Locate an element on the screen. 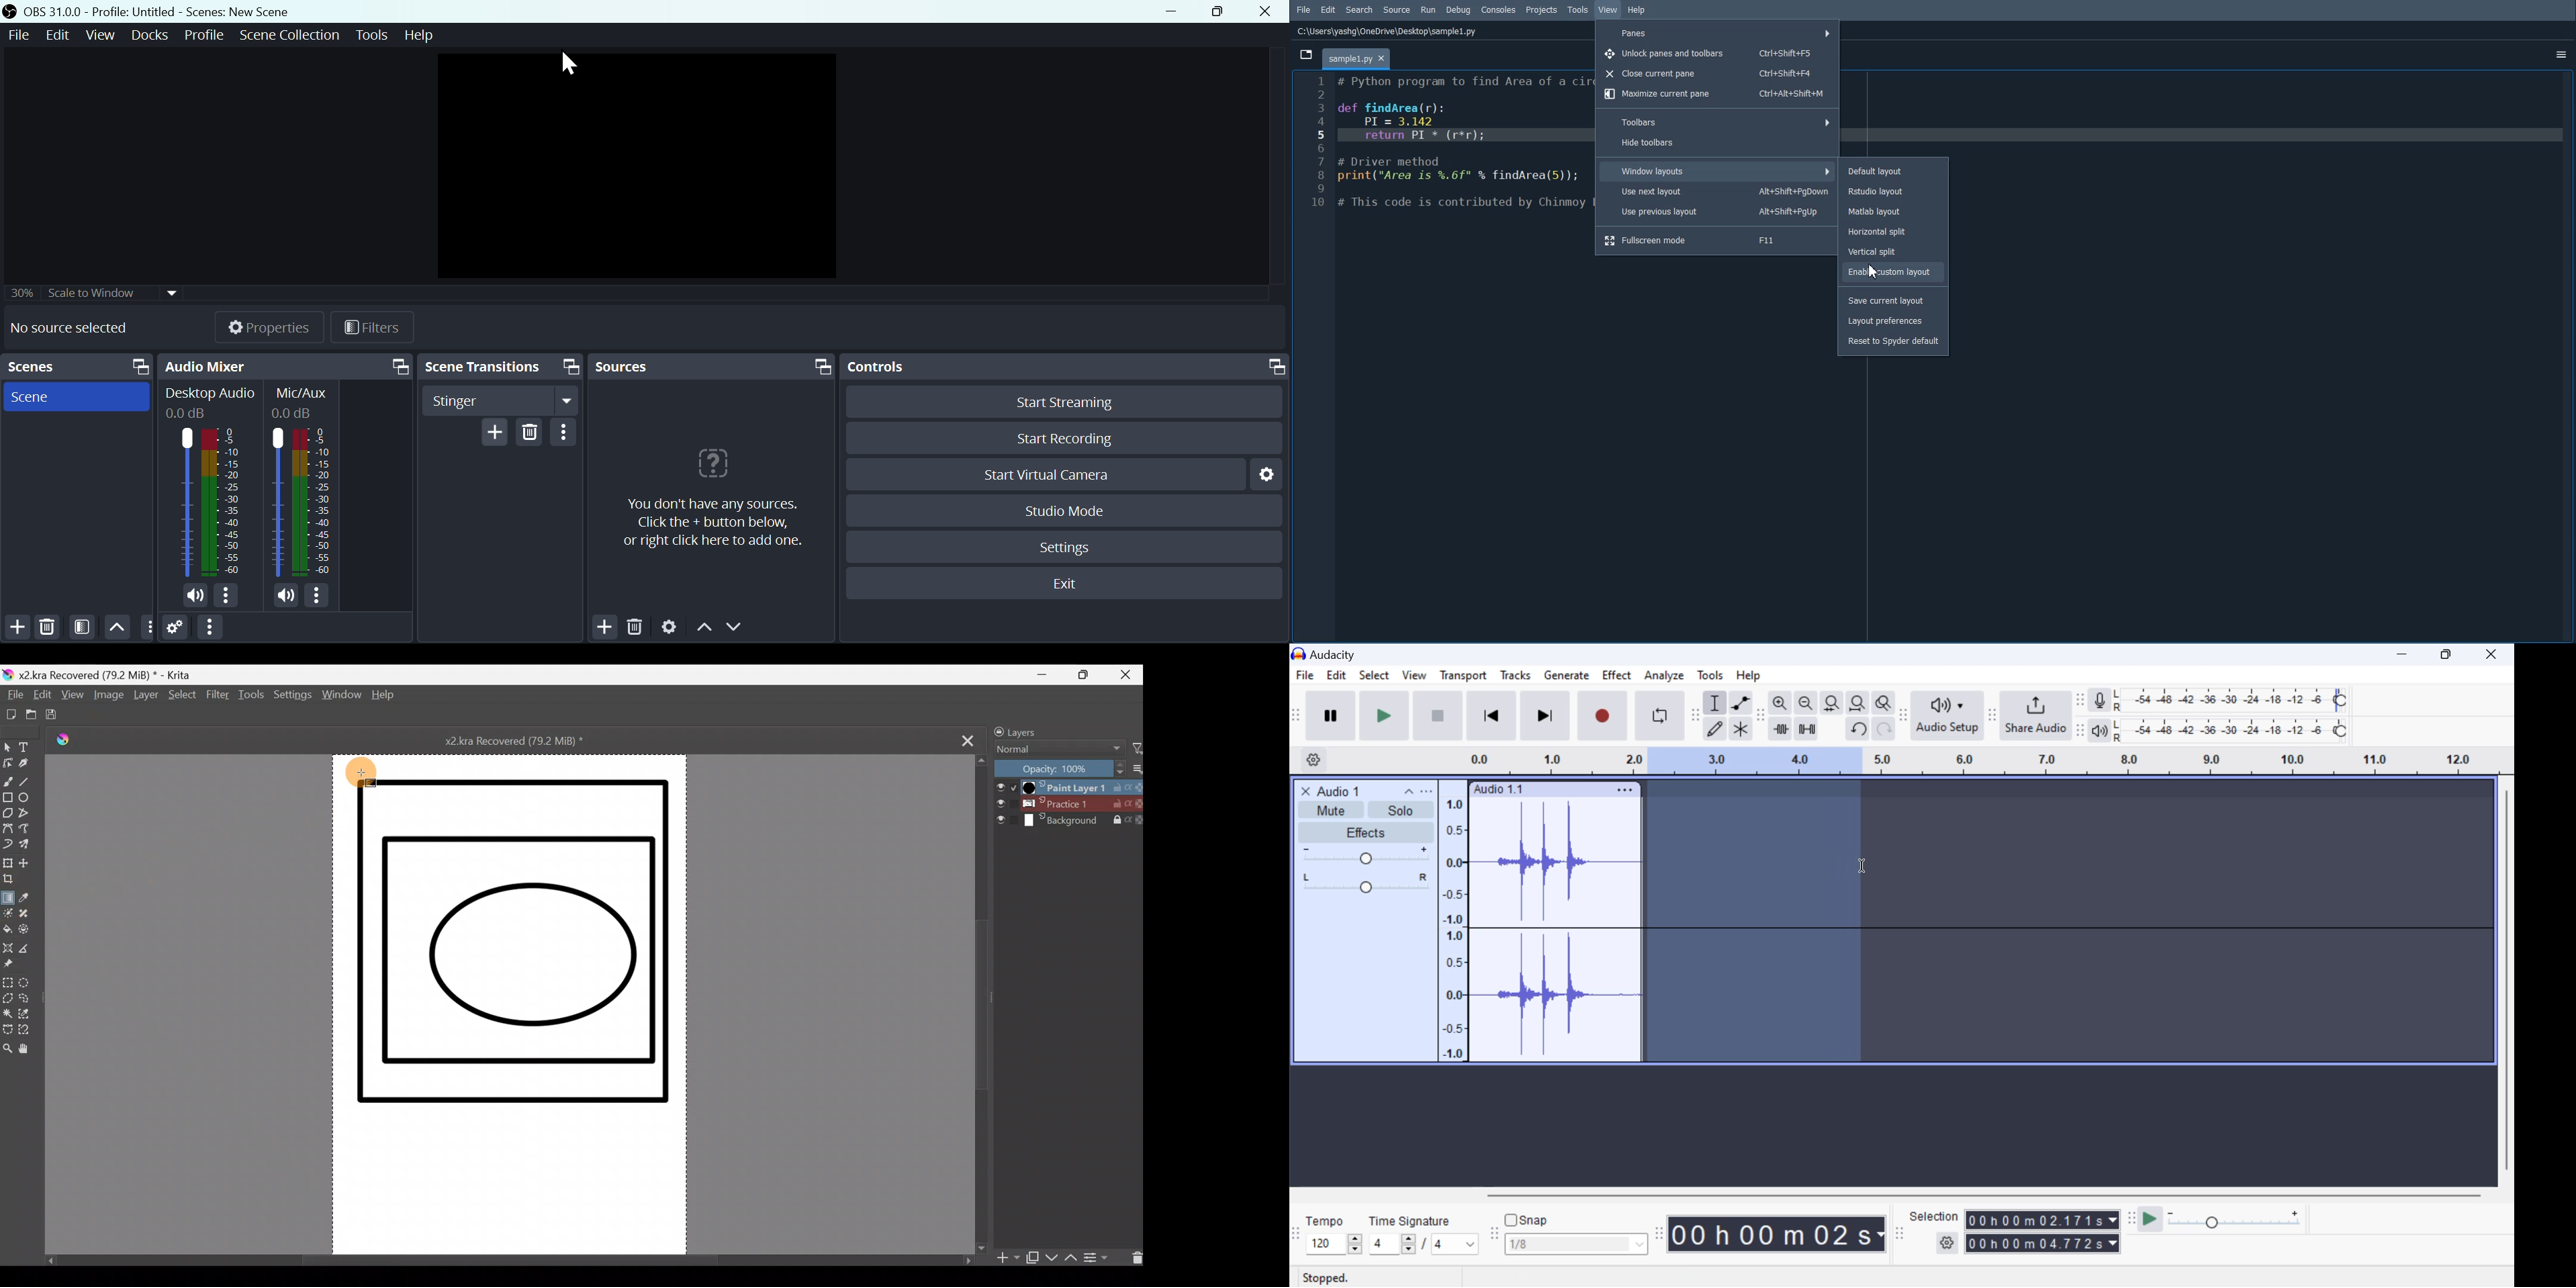 The image size is (2576, 1288). Unlock panes and toolbars is located at coordinates (1715, 54).